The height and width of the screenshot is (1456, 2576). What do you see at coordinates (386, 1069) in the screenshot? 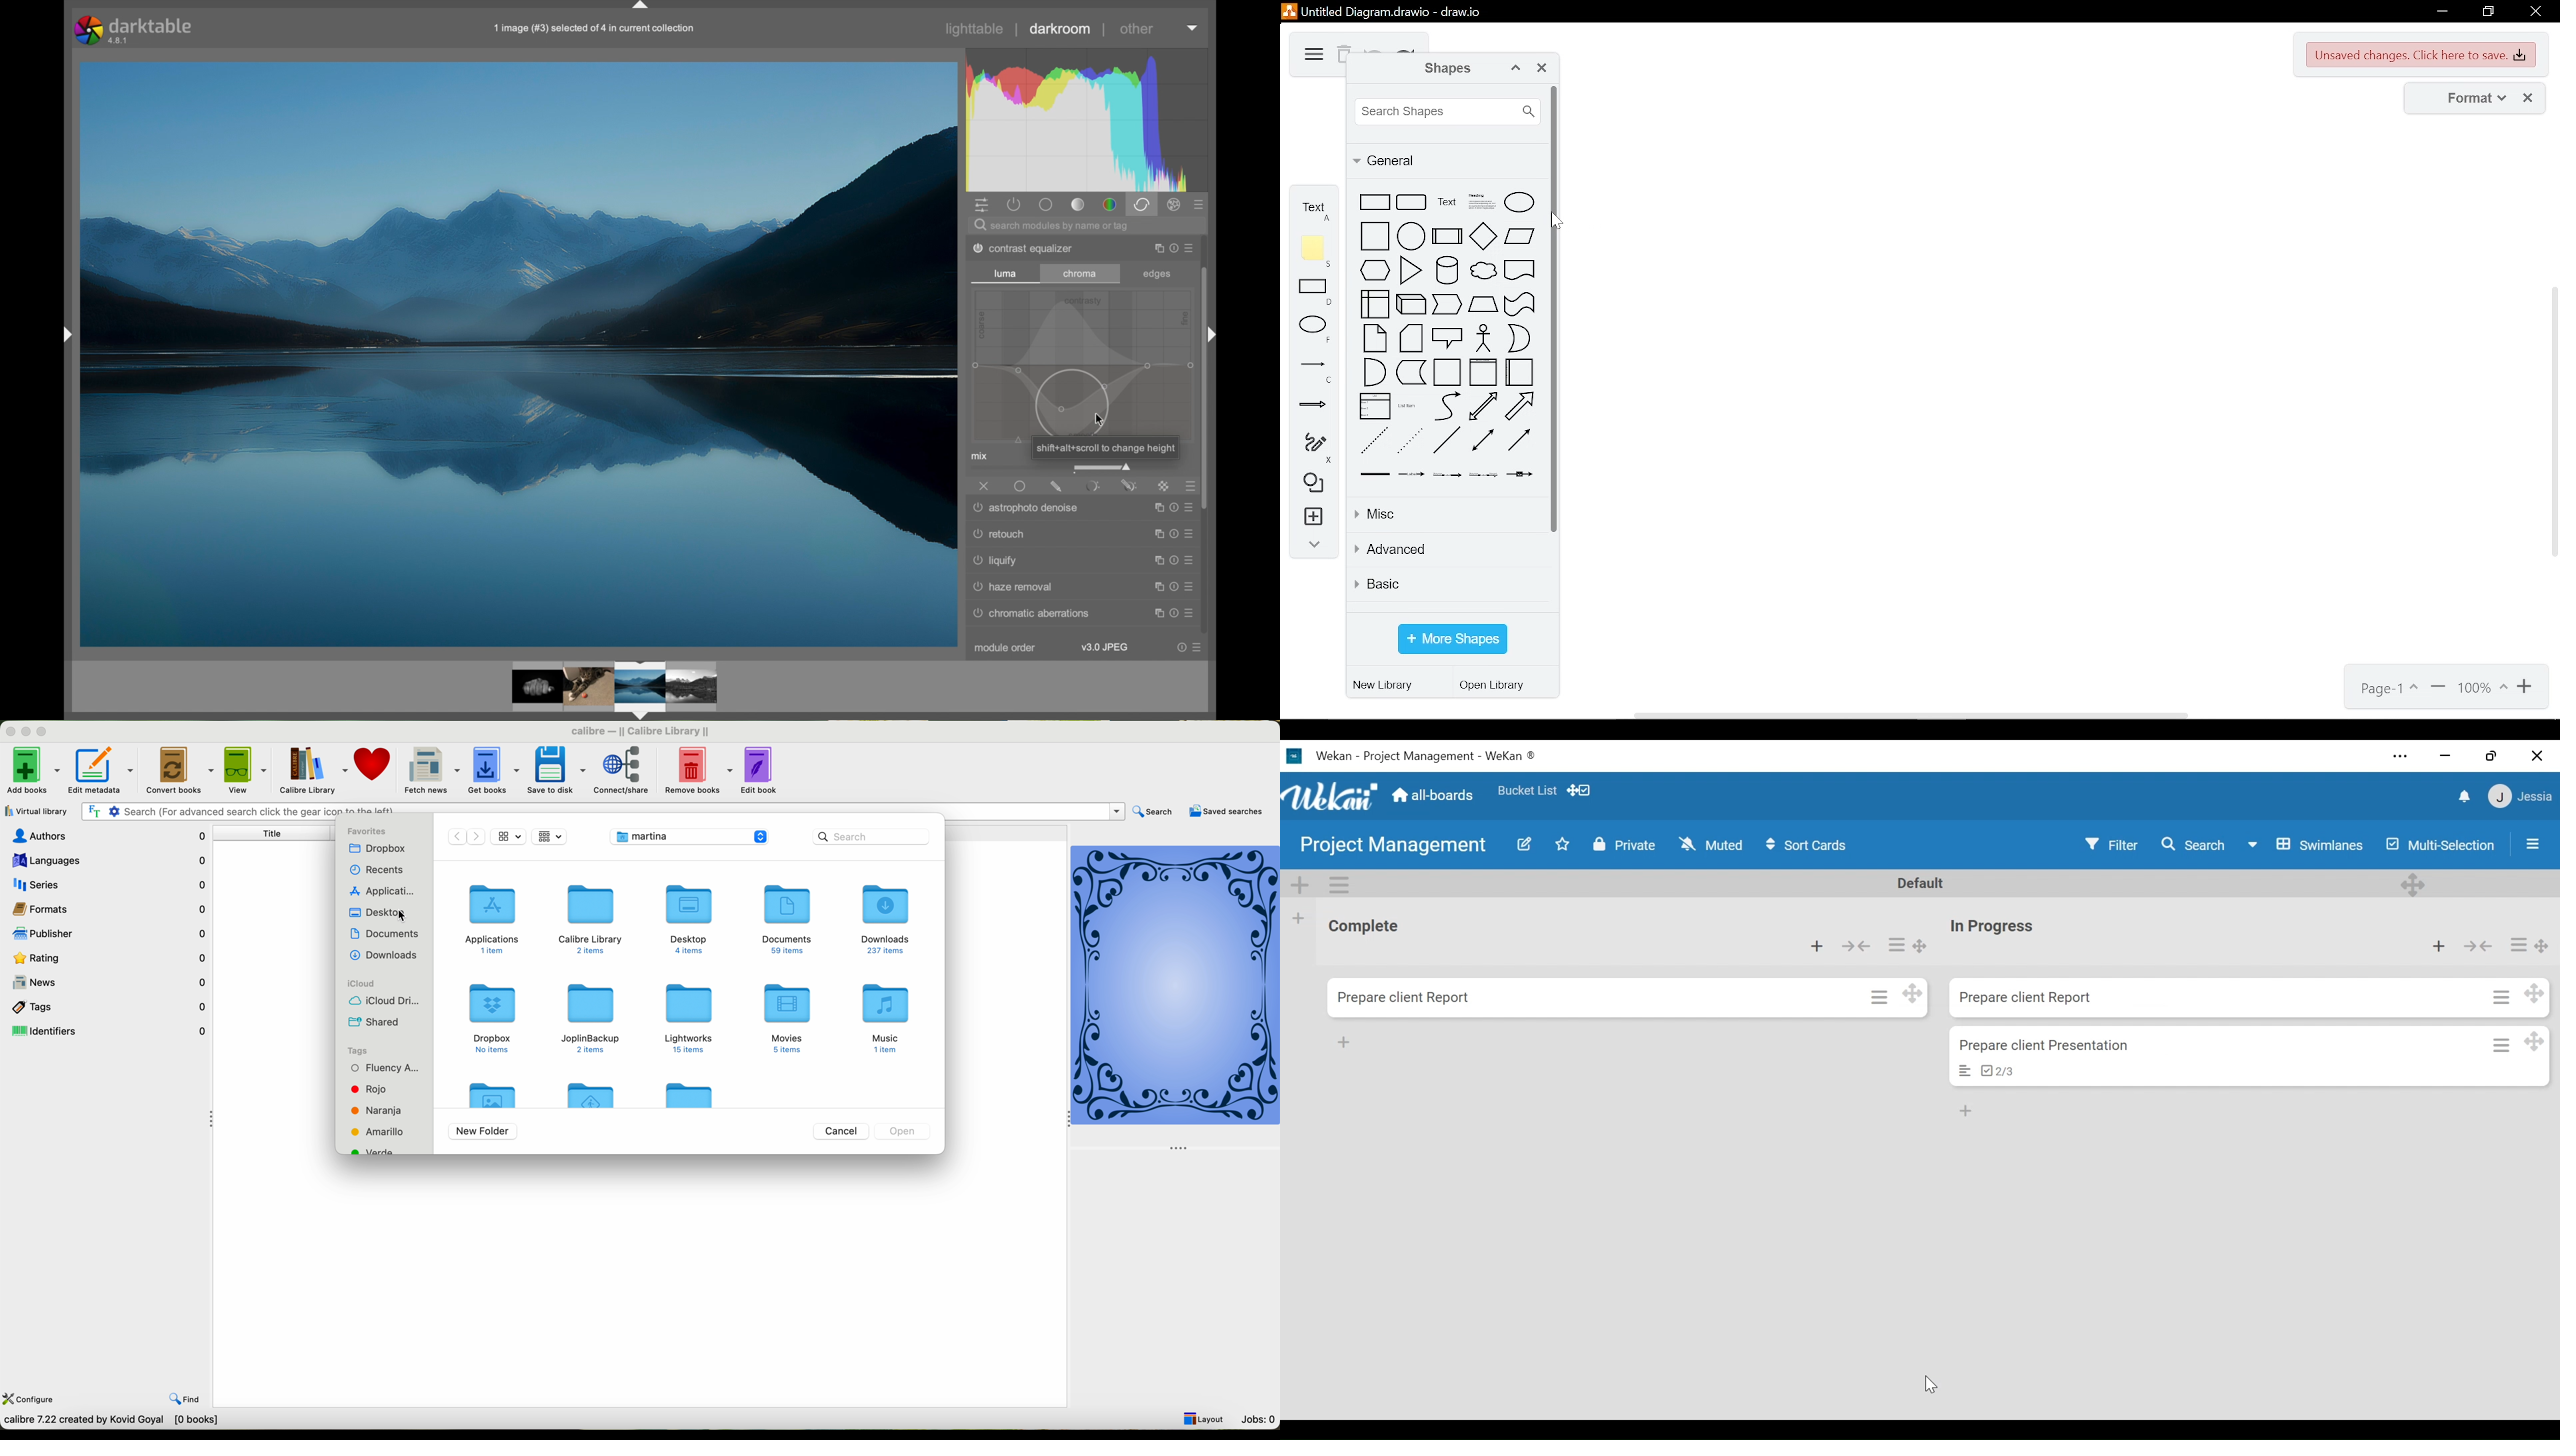
I see `fluency tag` at bounding box center [386, 1069].